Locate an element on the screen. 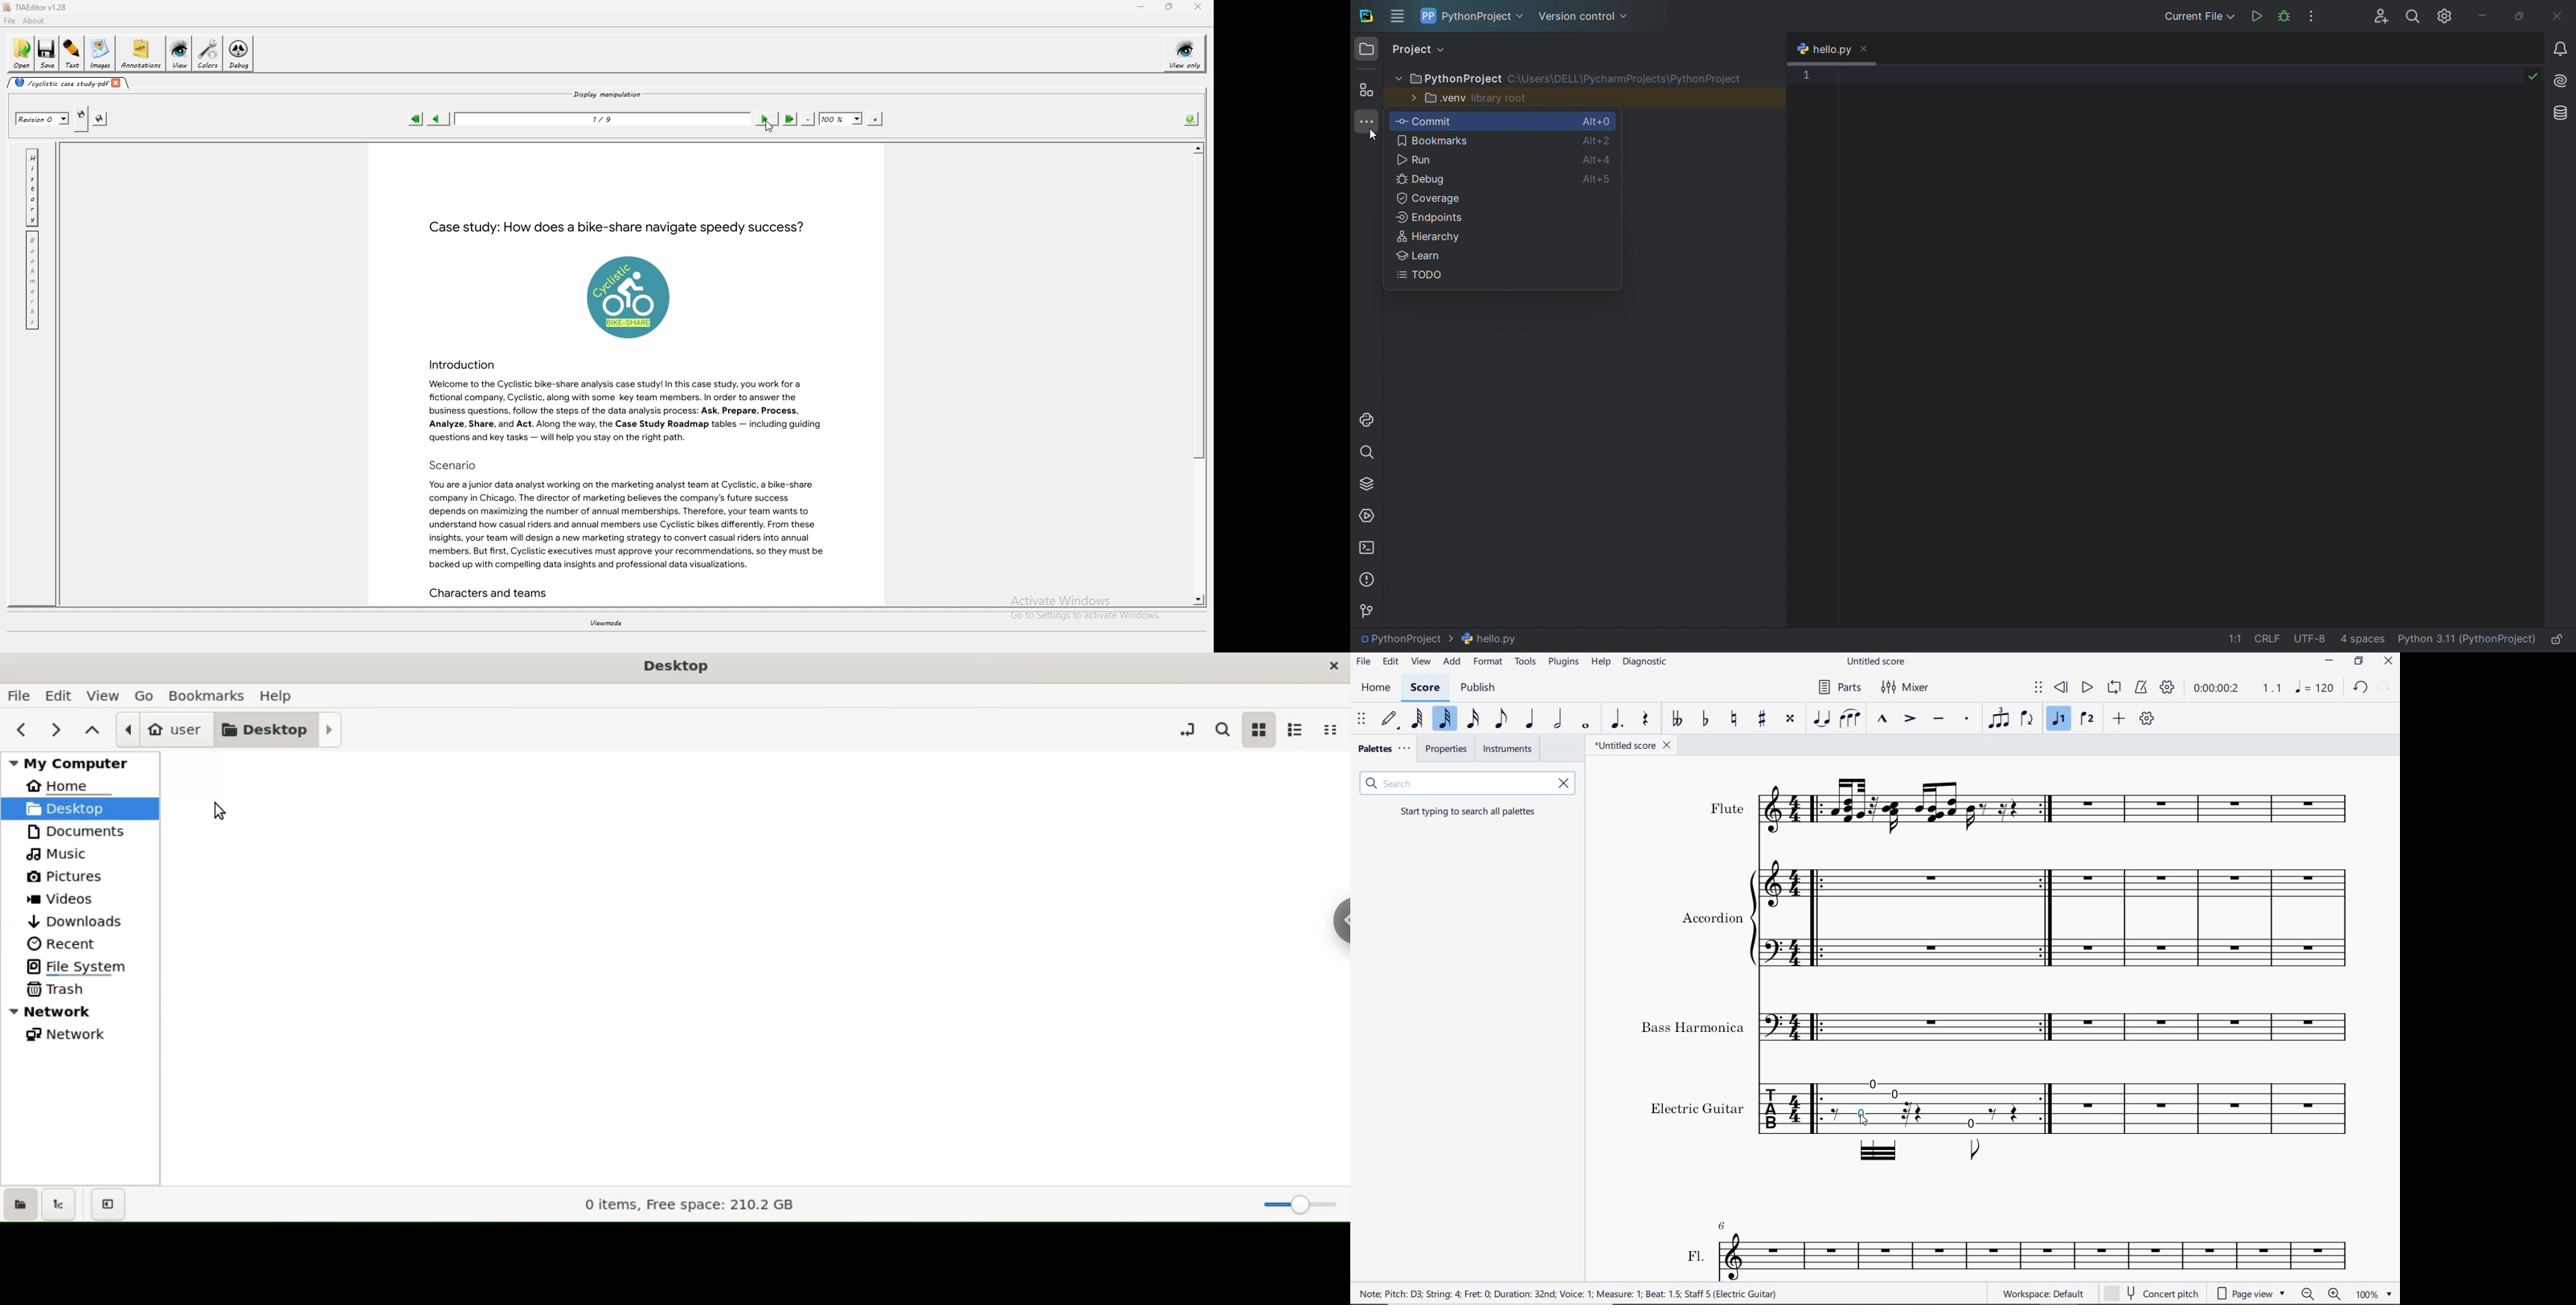 This screenshot has width=2576, height=1316. start typing to search all palettes is located at coordinates (1473, 812).